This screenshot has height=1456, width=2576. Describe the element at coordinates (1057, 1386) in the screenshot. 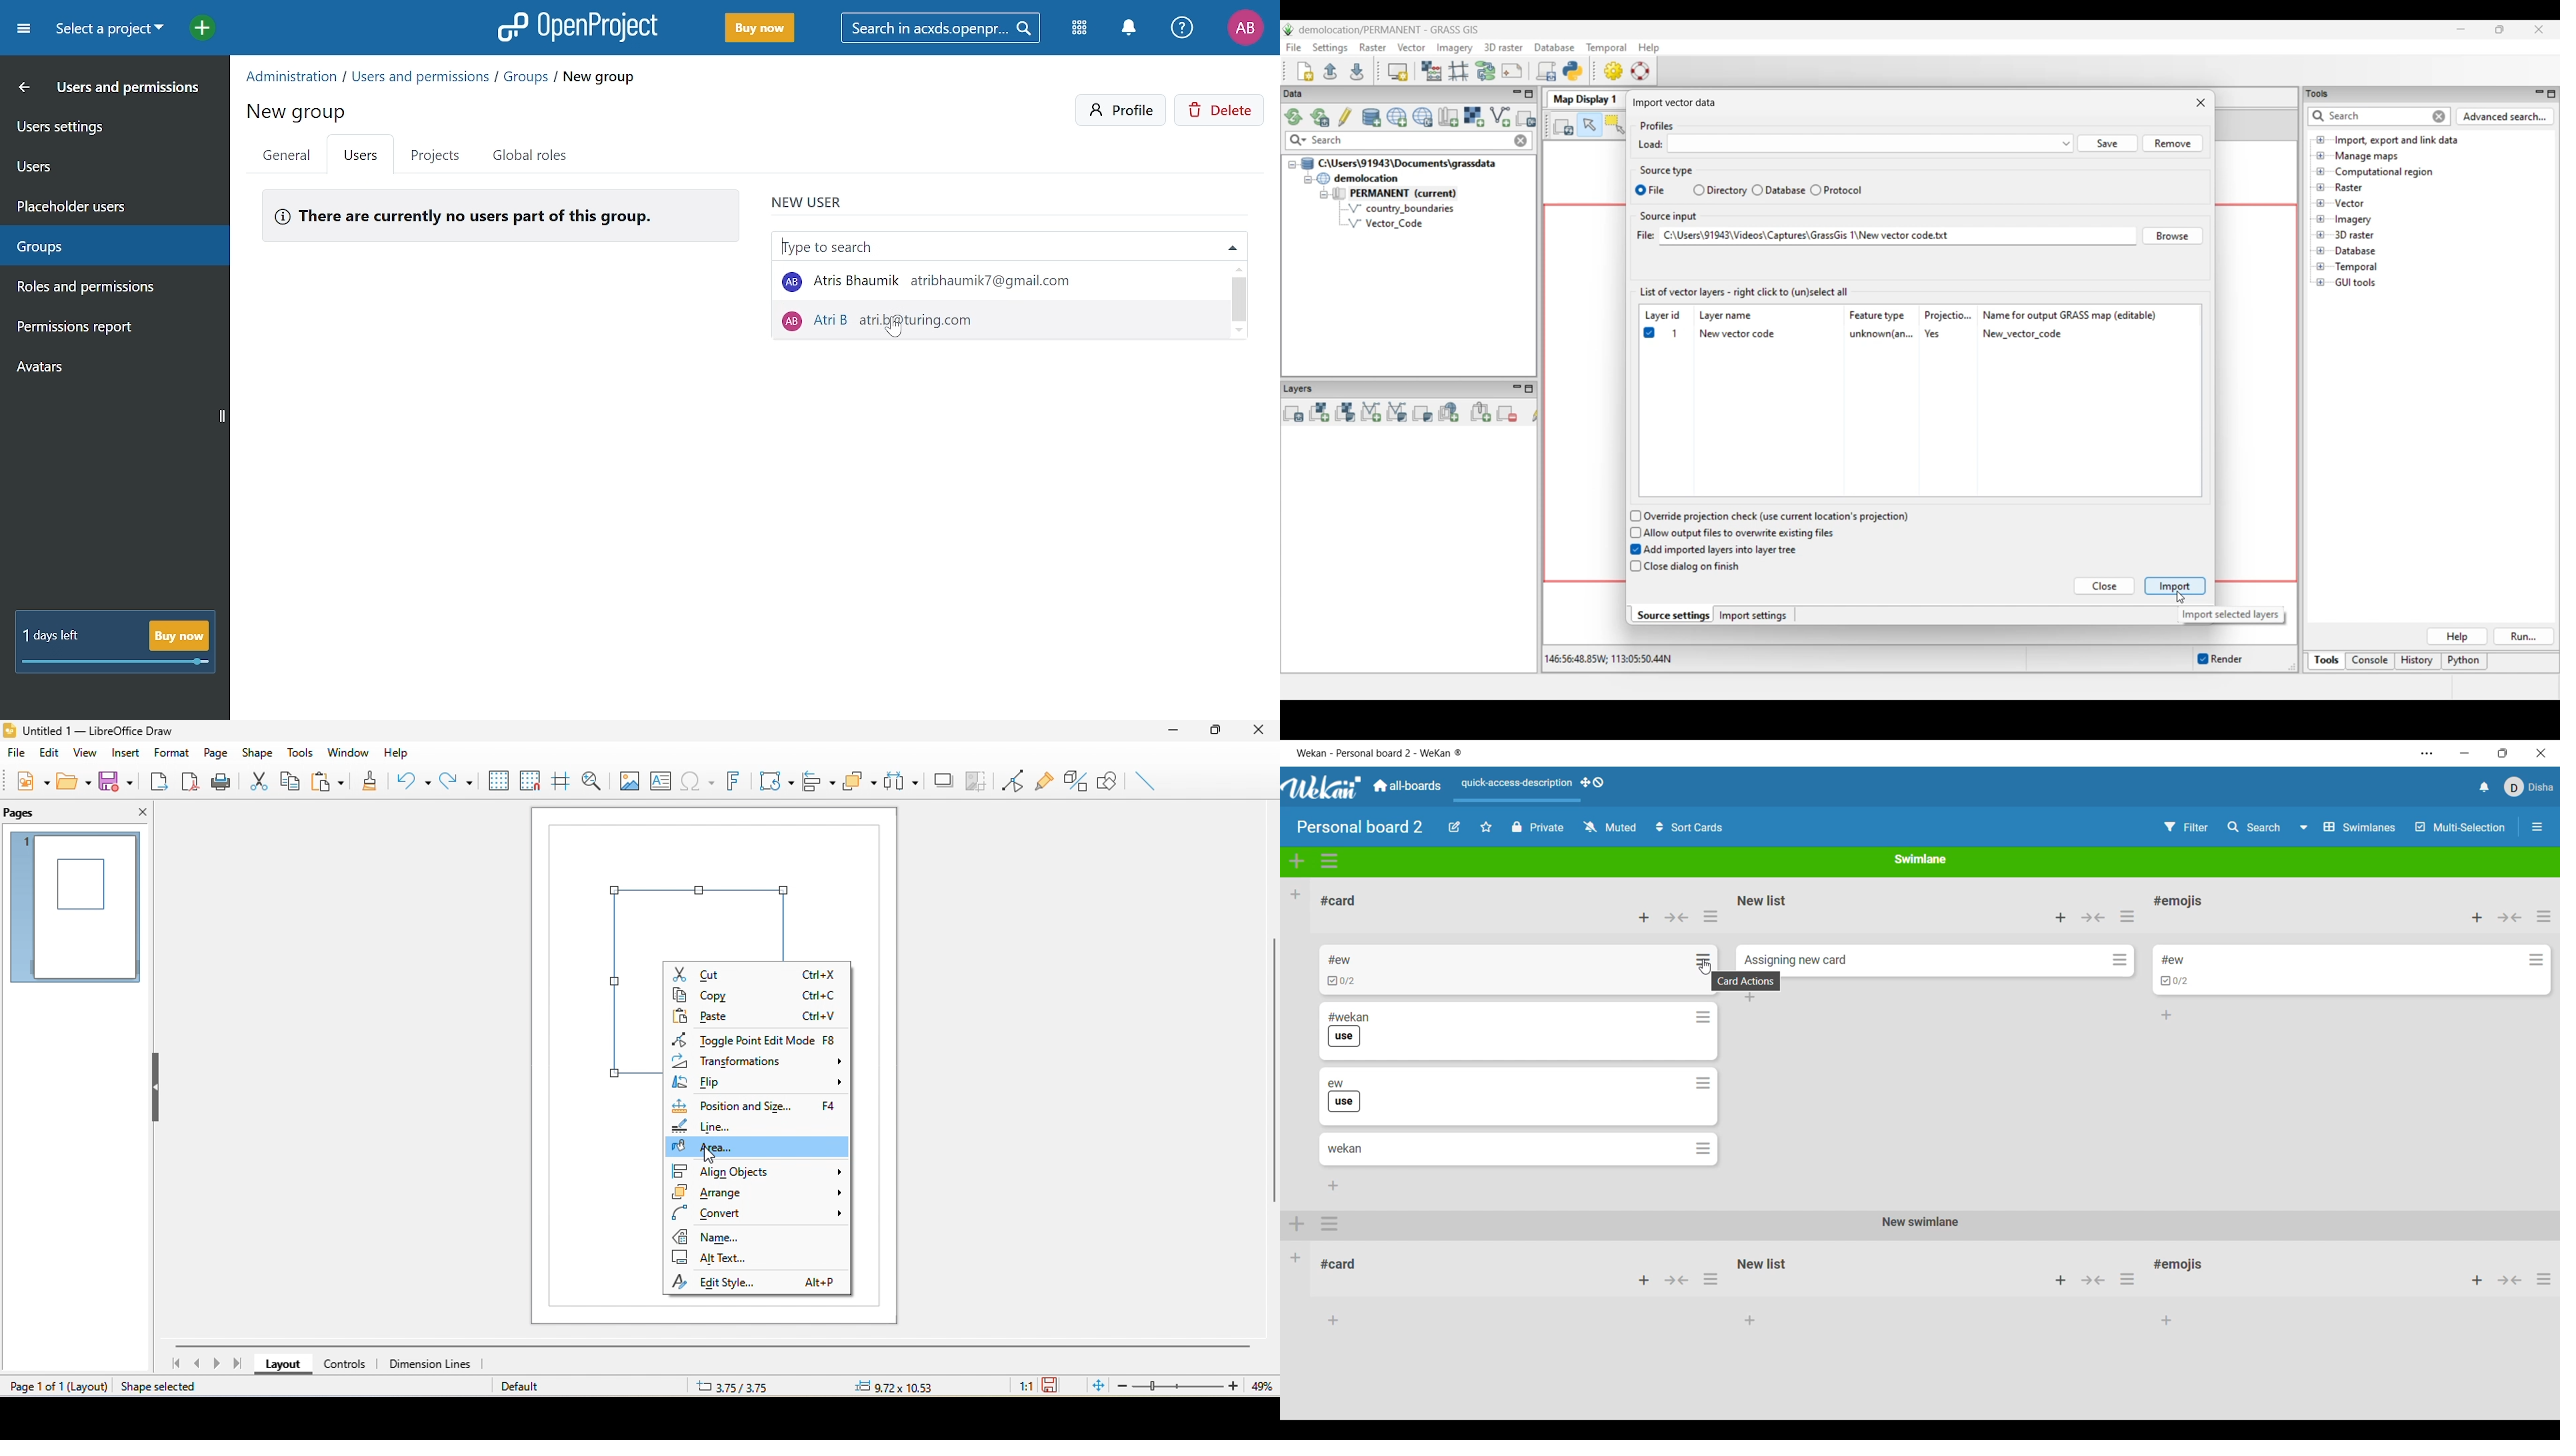

I see `the document has not been modified since the last save` at that location.